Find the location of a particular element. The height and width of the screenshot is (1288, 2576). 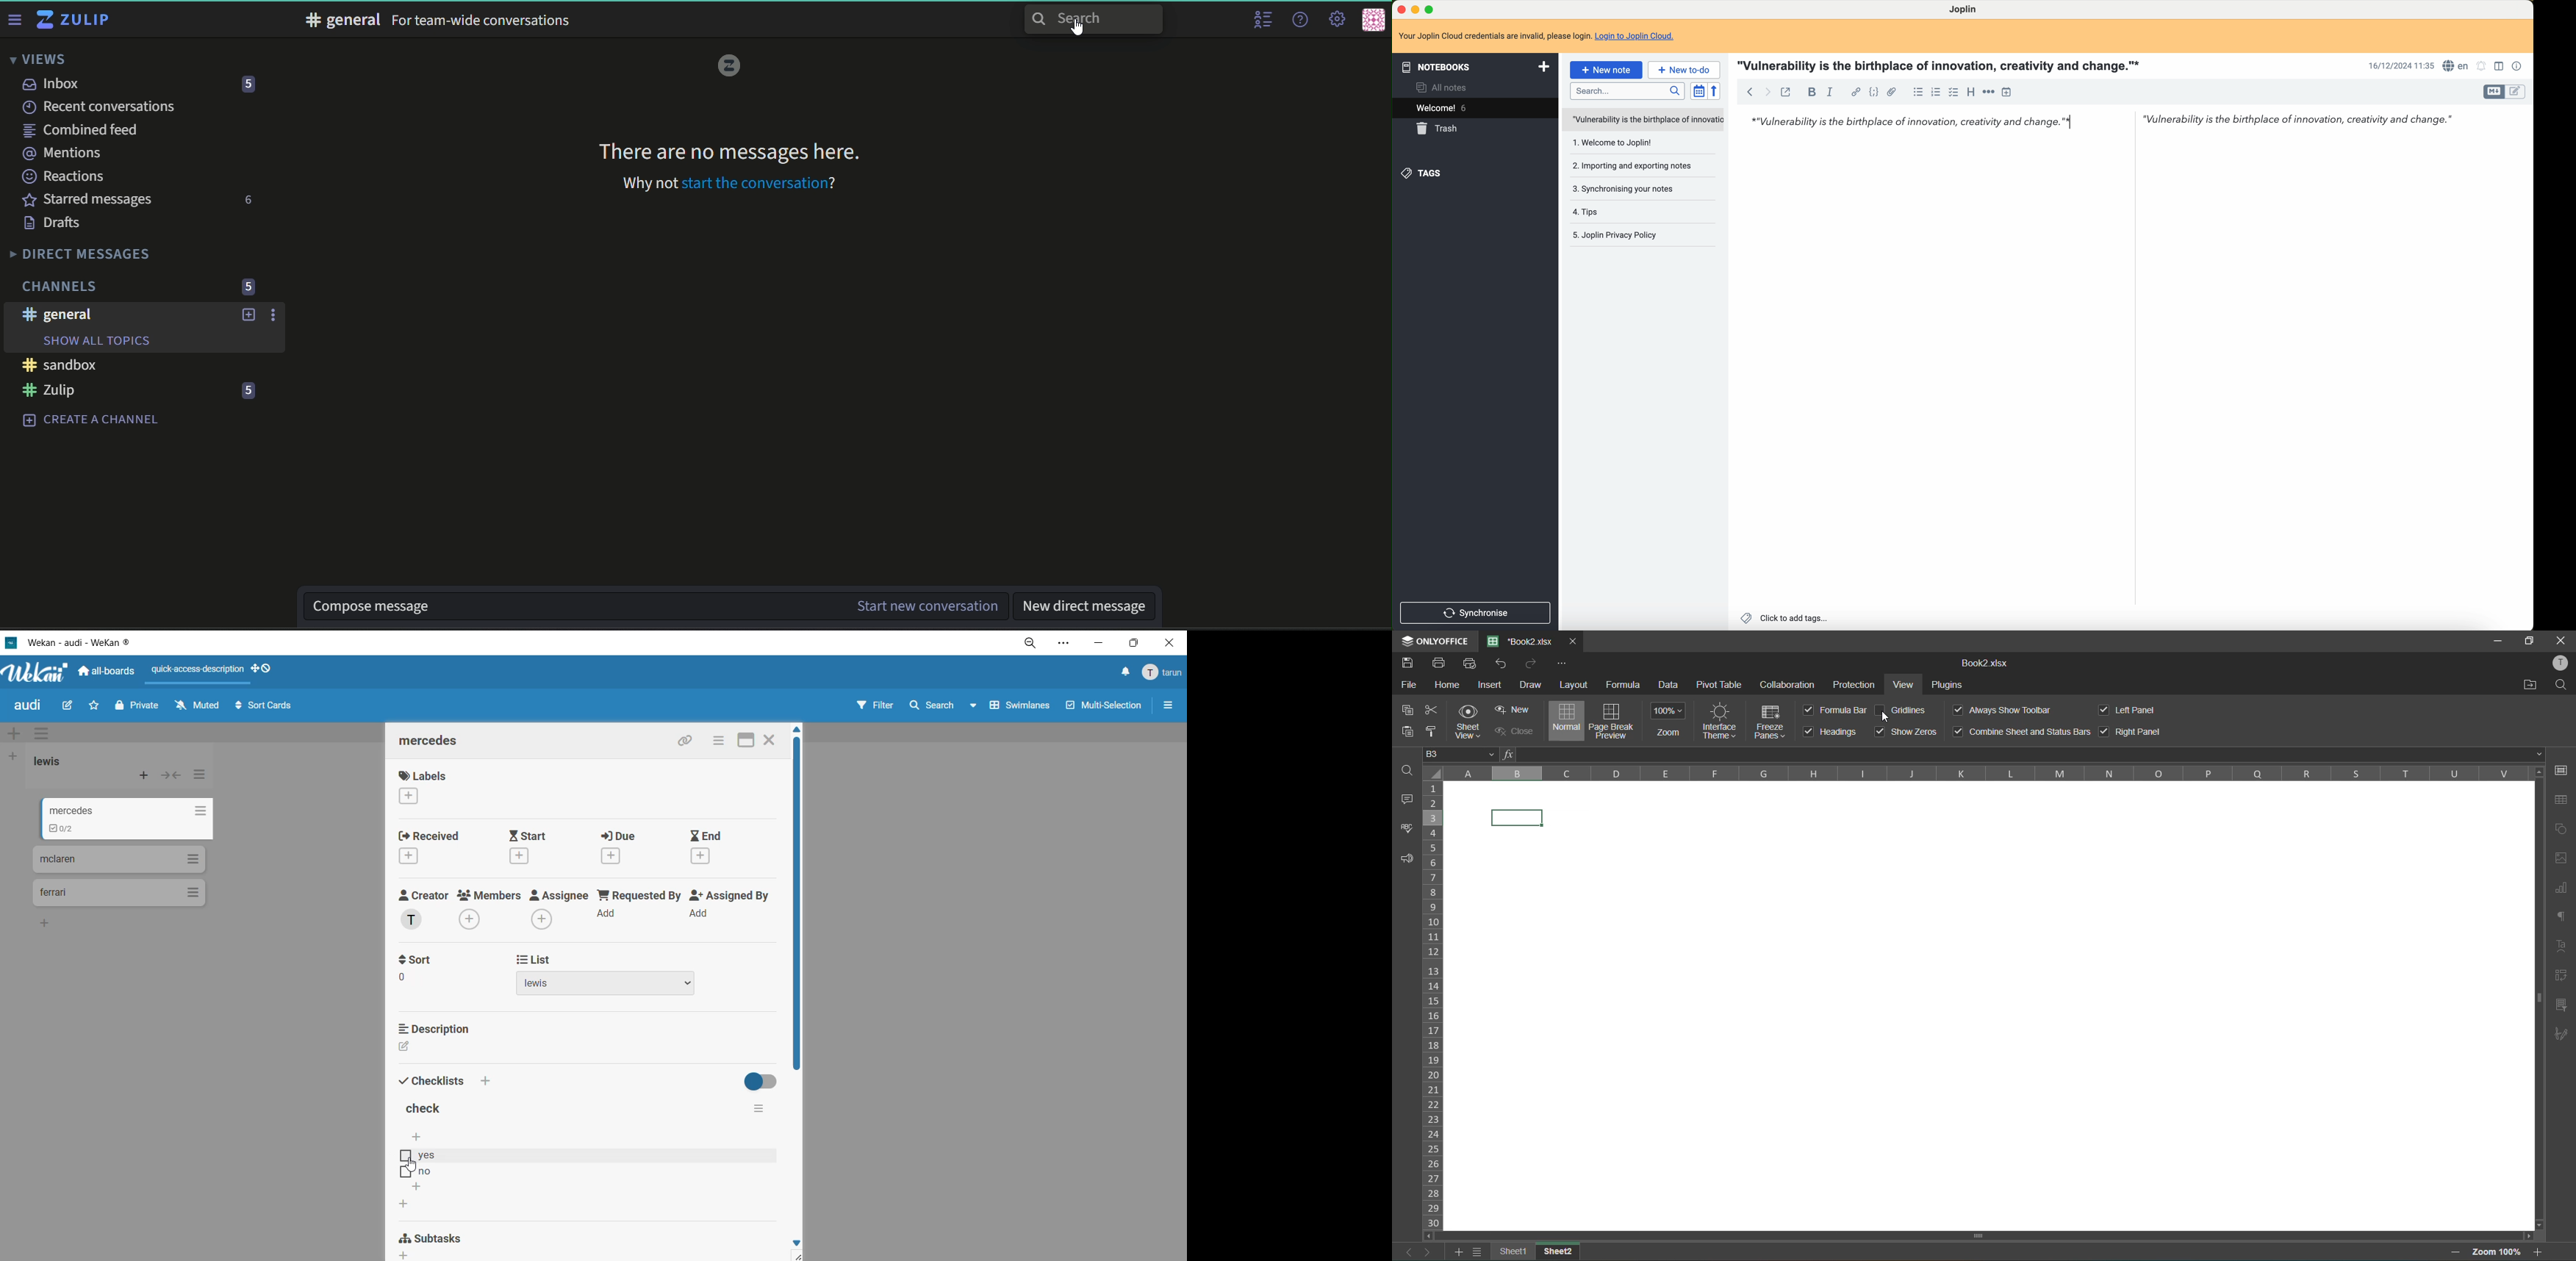

all notes is located at coordinates (1442, 88).